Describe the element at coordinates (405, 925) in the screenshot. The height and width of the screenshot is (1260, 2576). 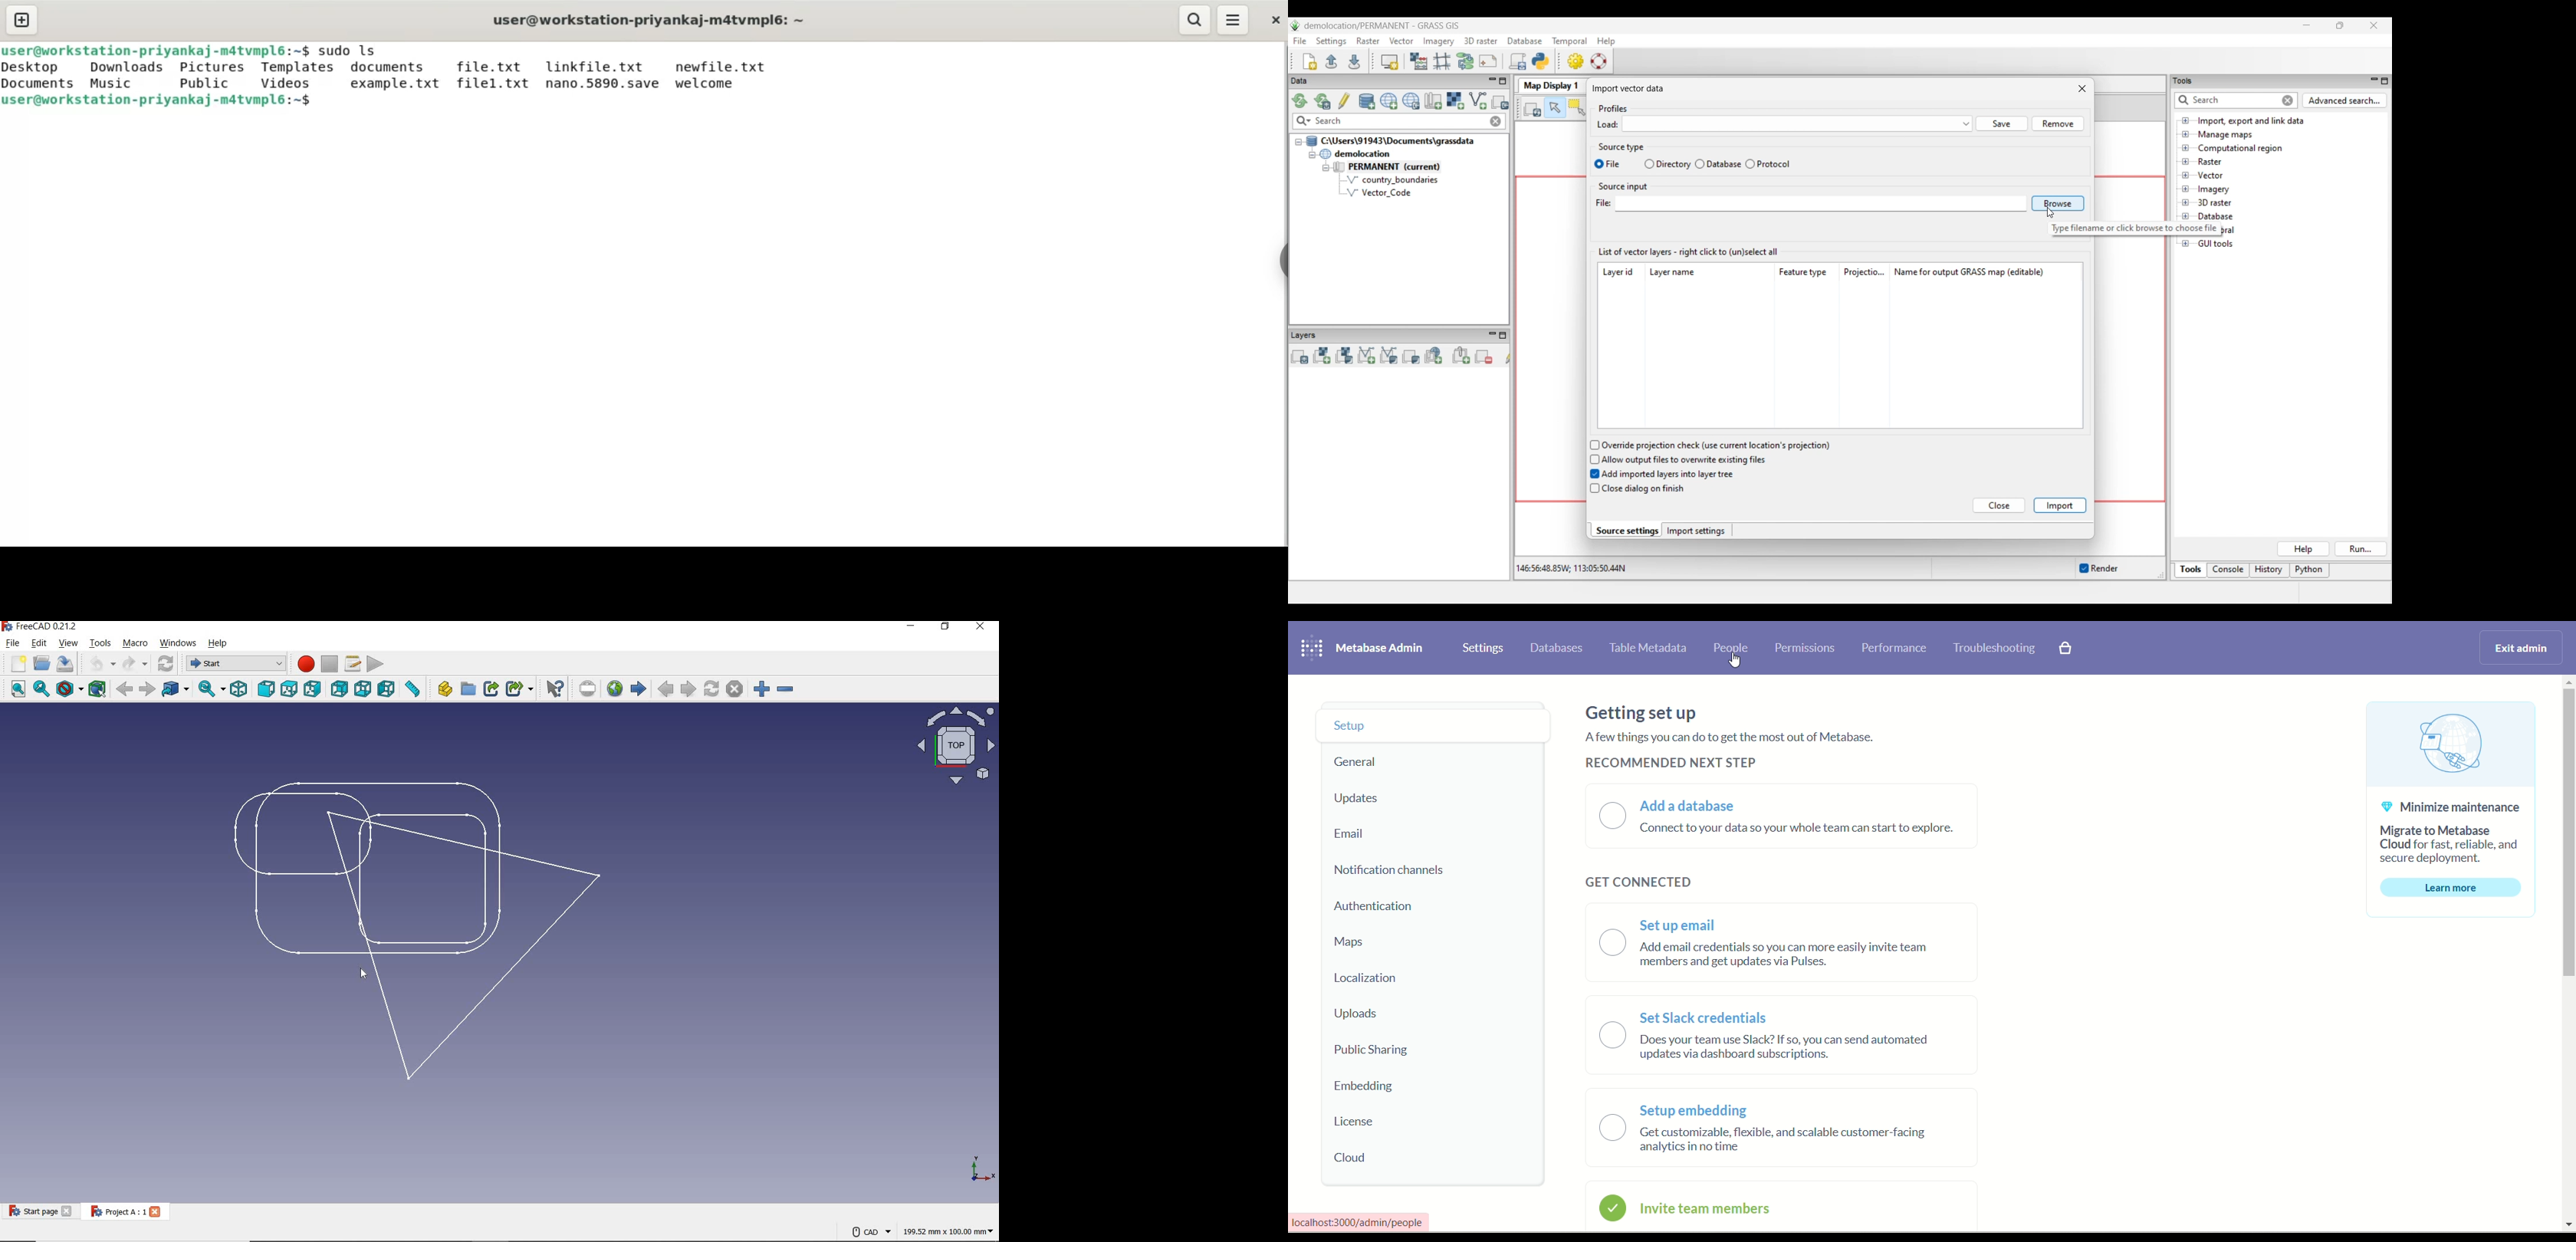
I see `PROJECT DESIGN` at that location.